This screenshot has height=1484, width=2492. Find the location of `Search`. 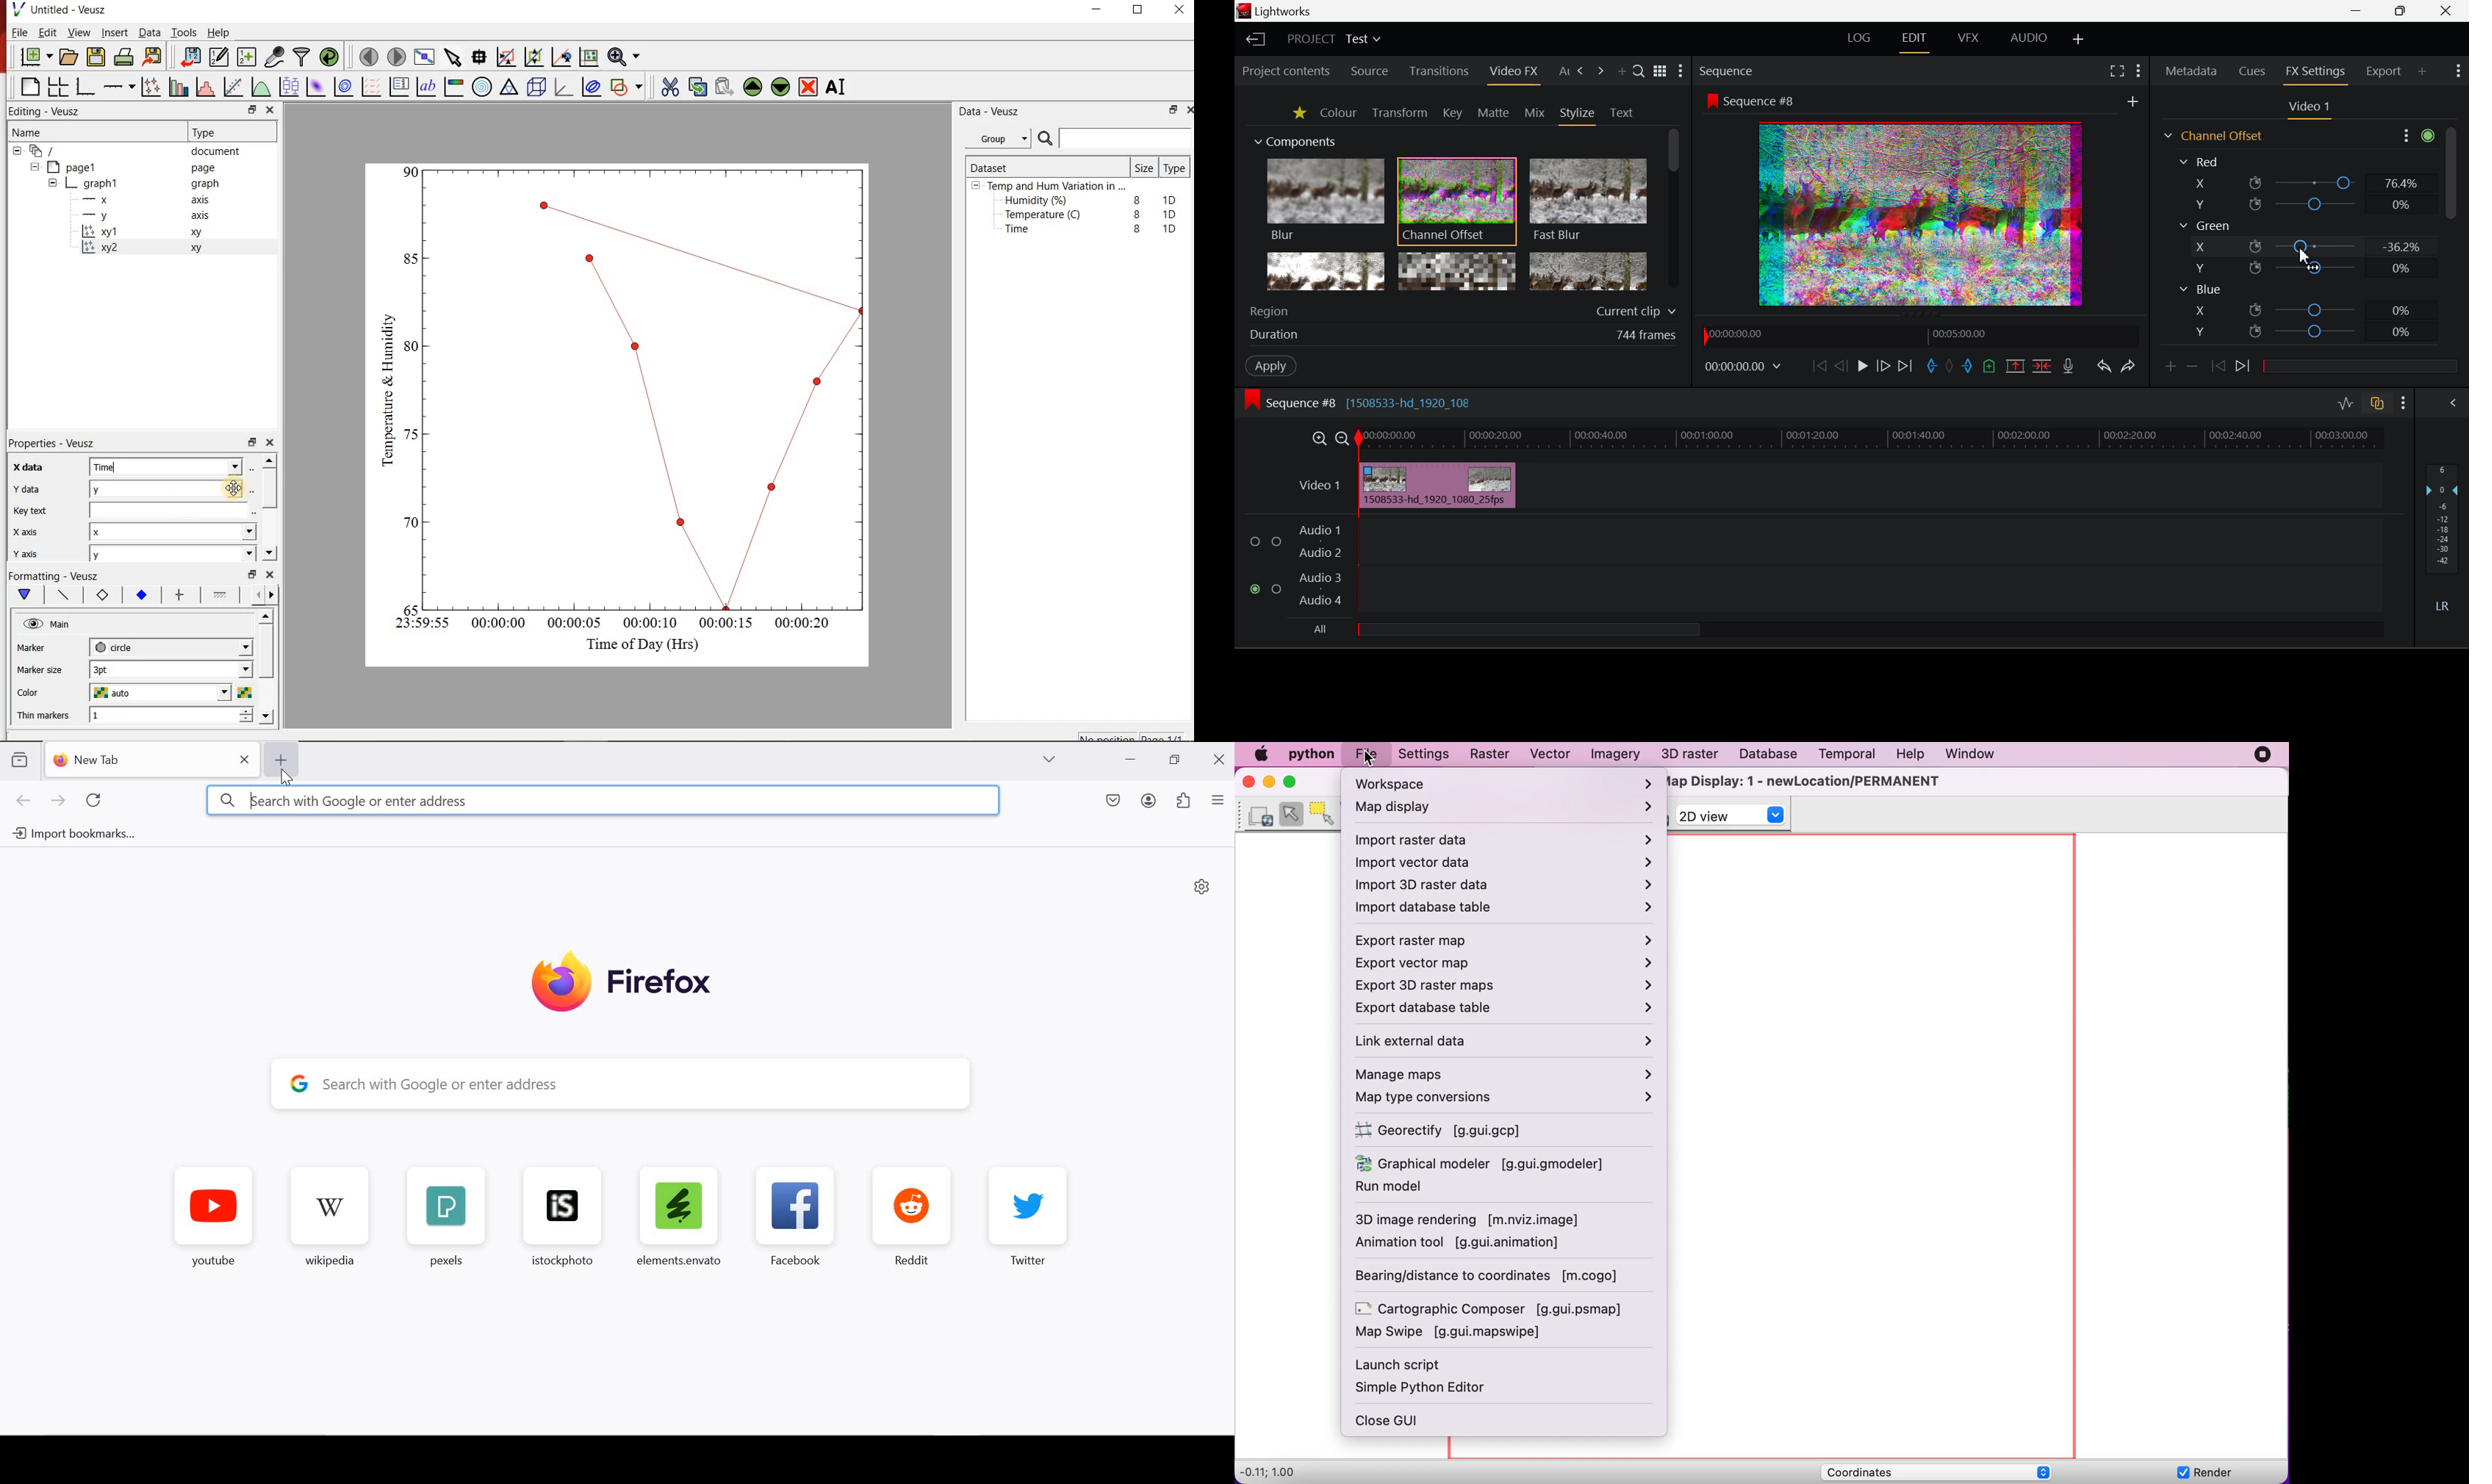

Search is located at coordinates (1639, 71).